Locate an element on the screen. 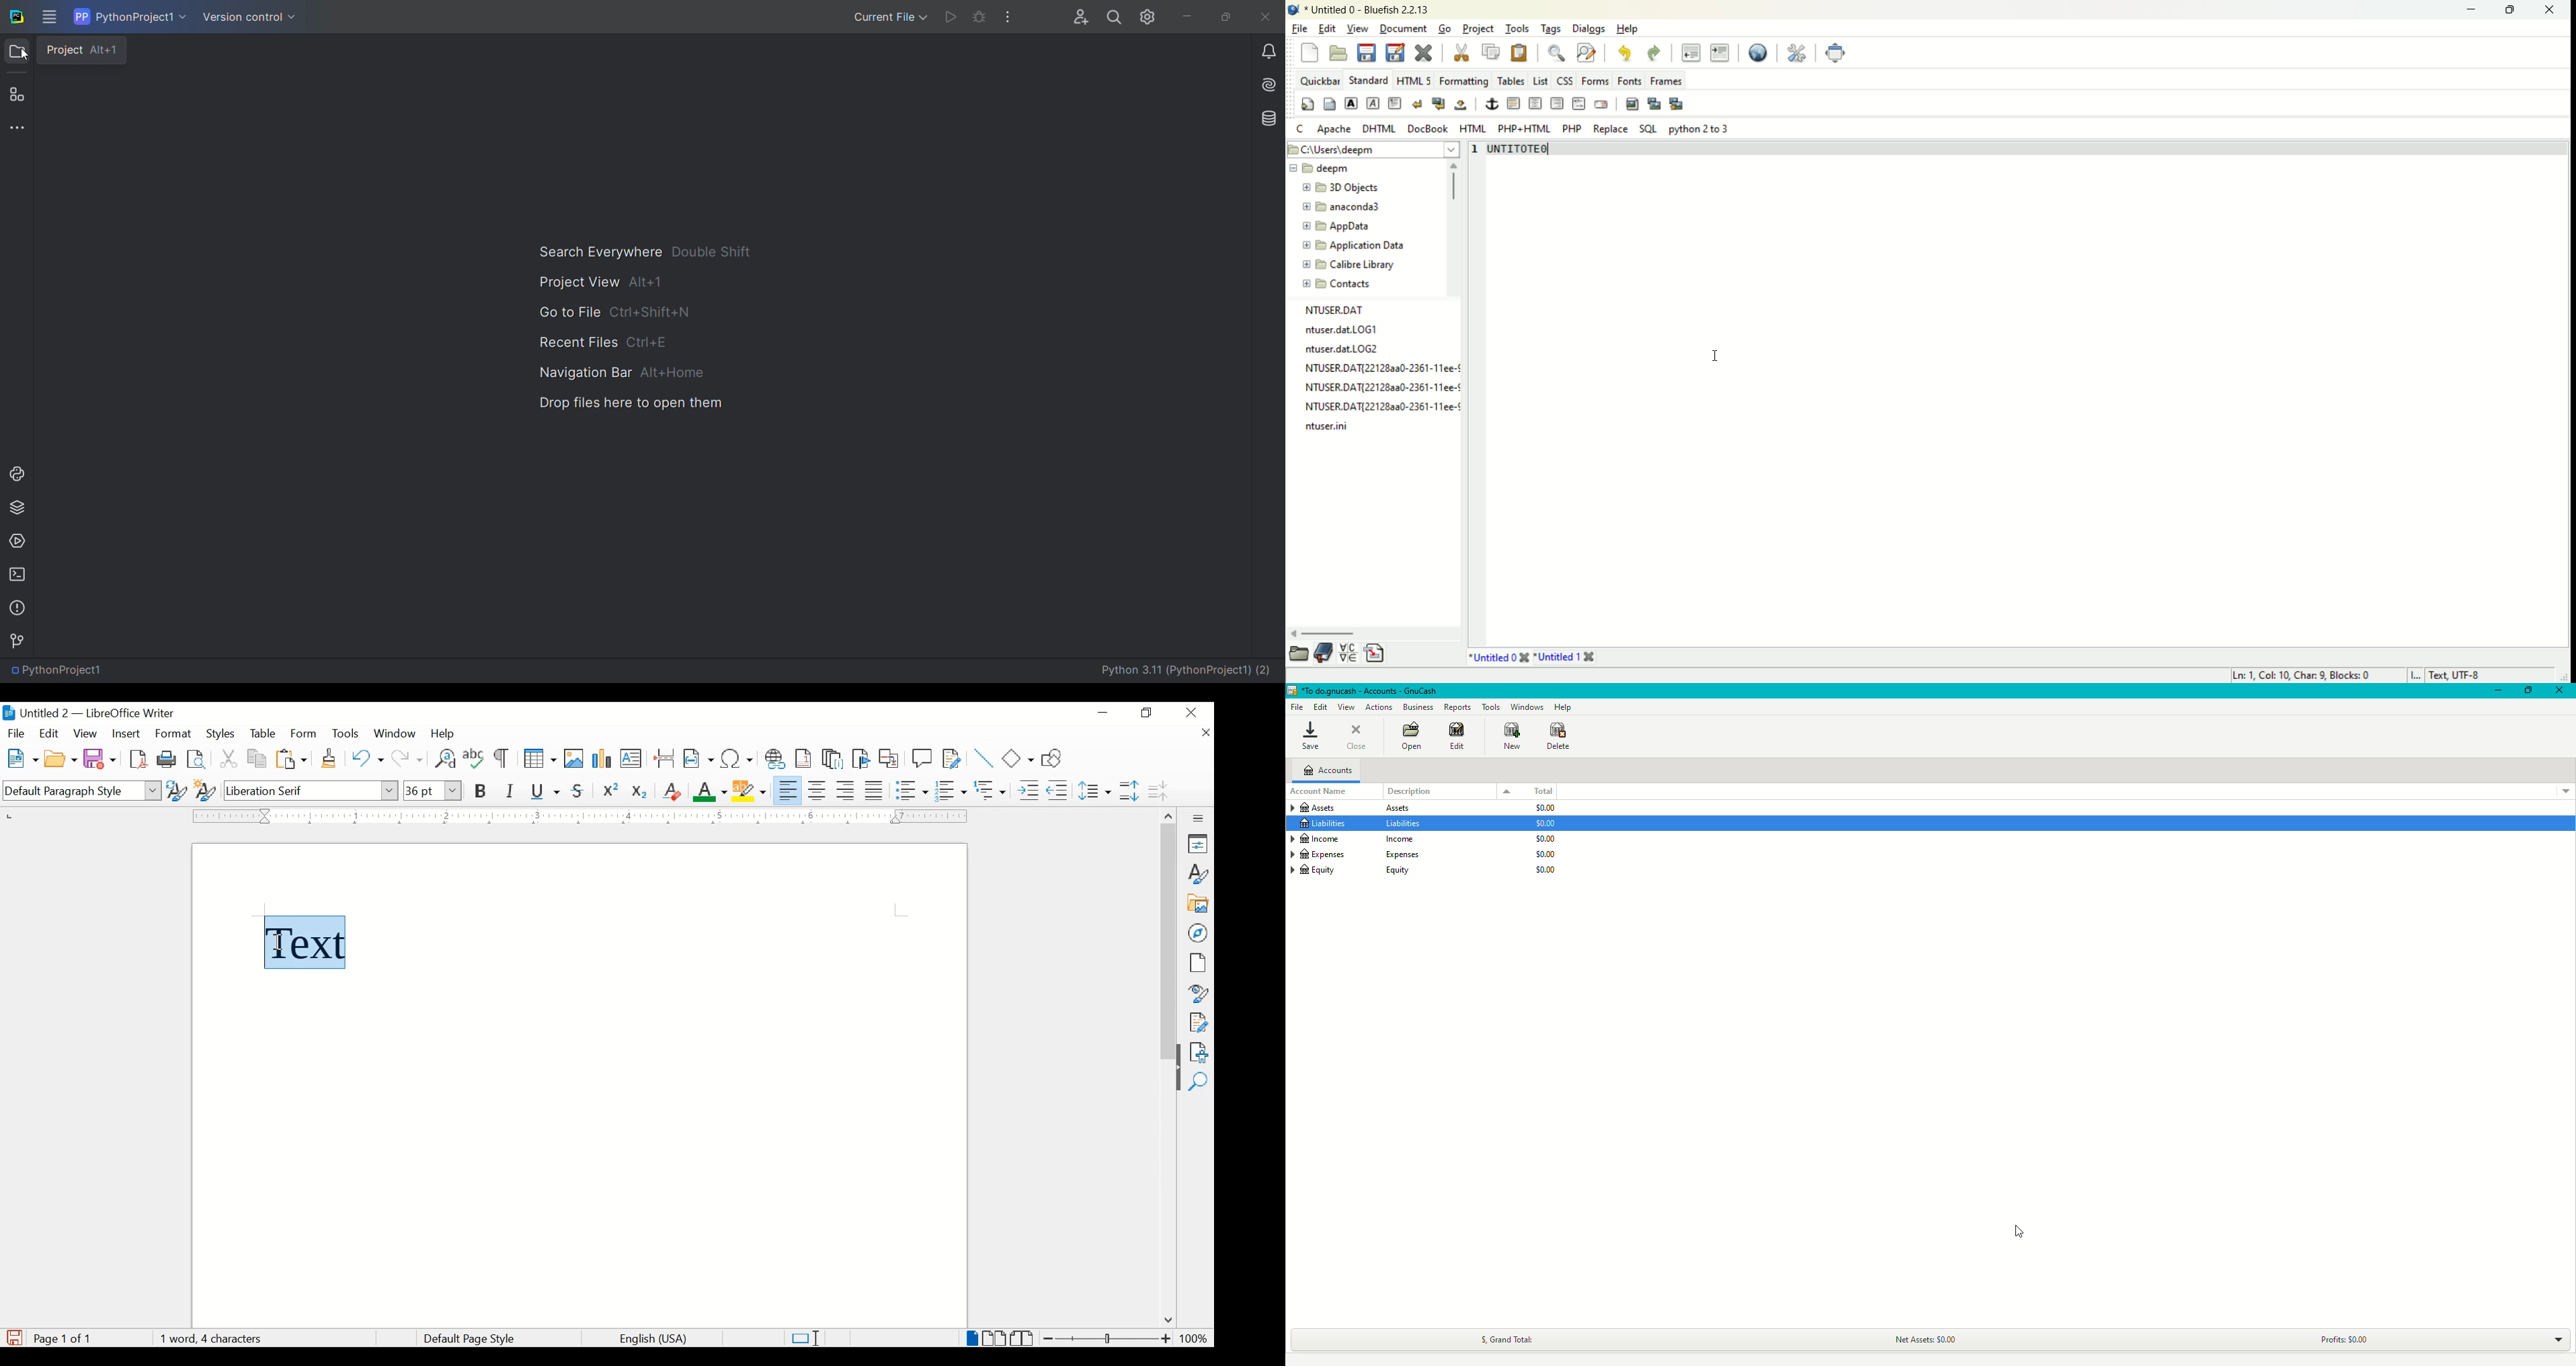 The height and width of the screenshot is (1372, 2576). zoom level is located at coordinates (1193, 1338).